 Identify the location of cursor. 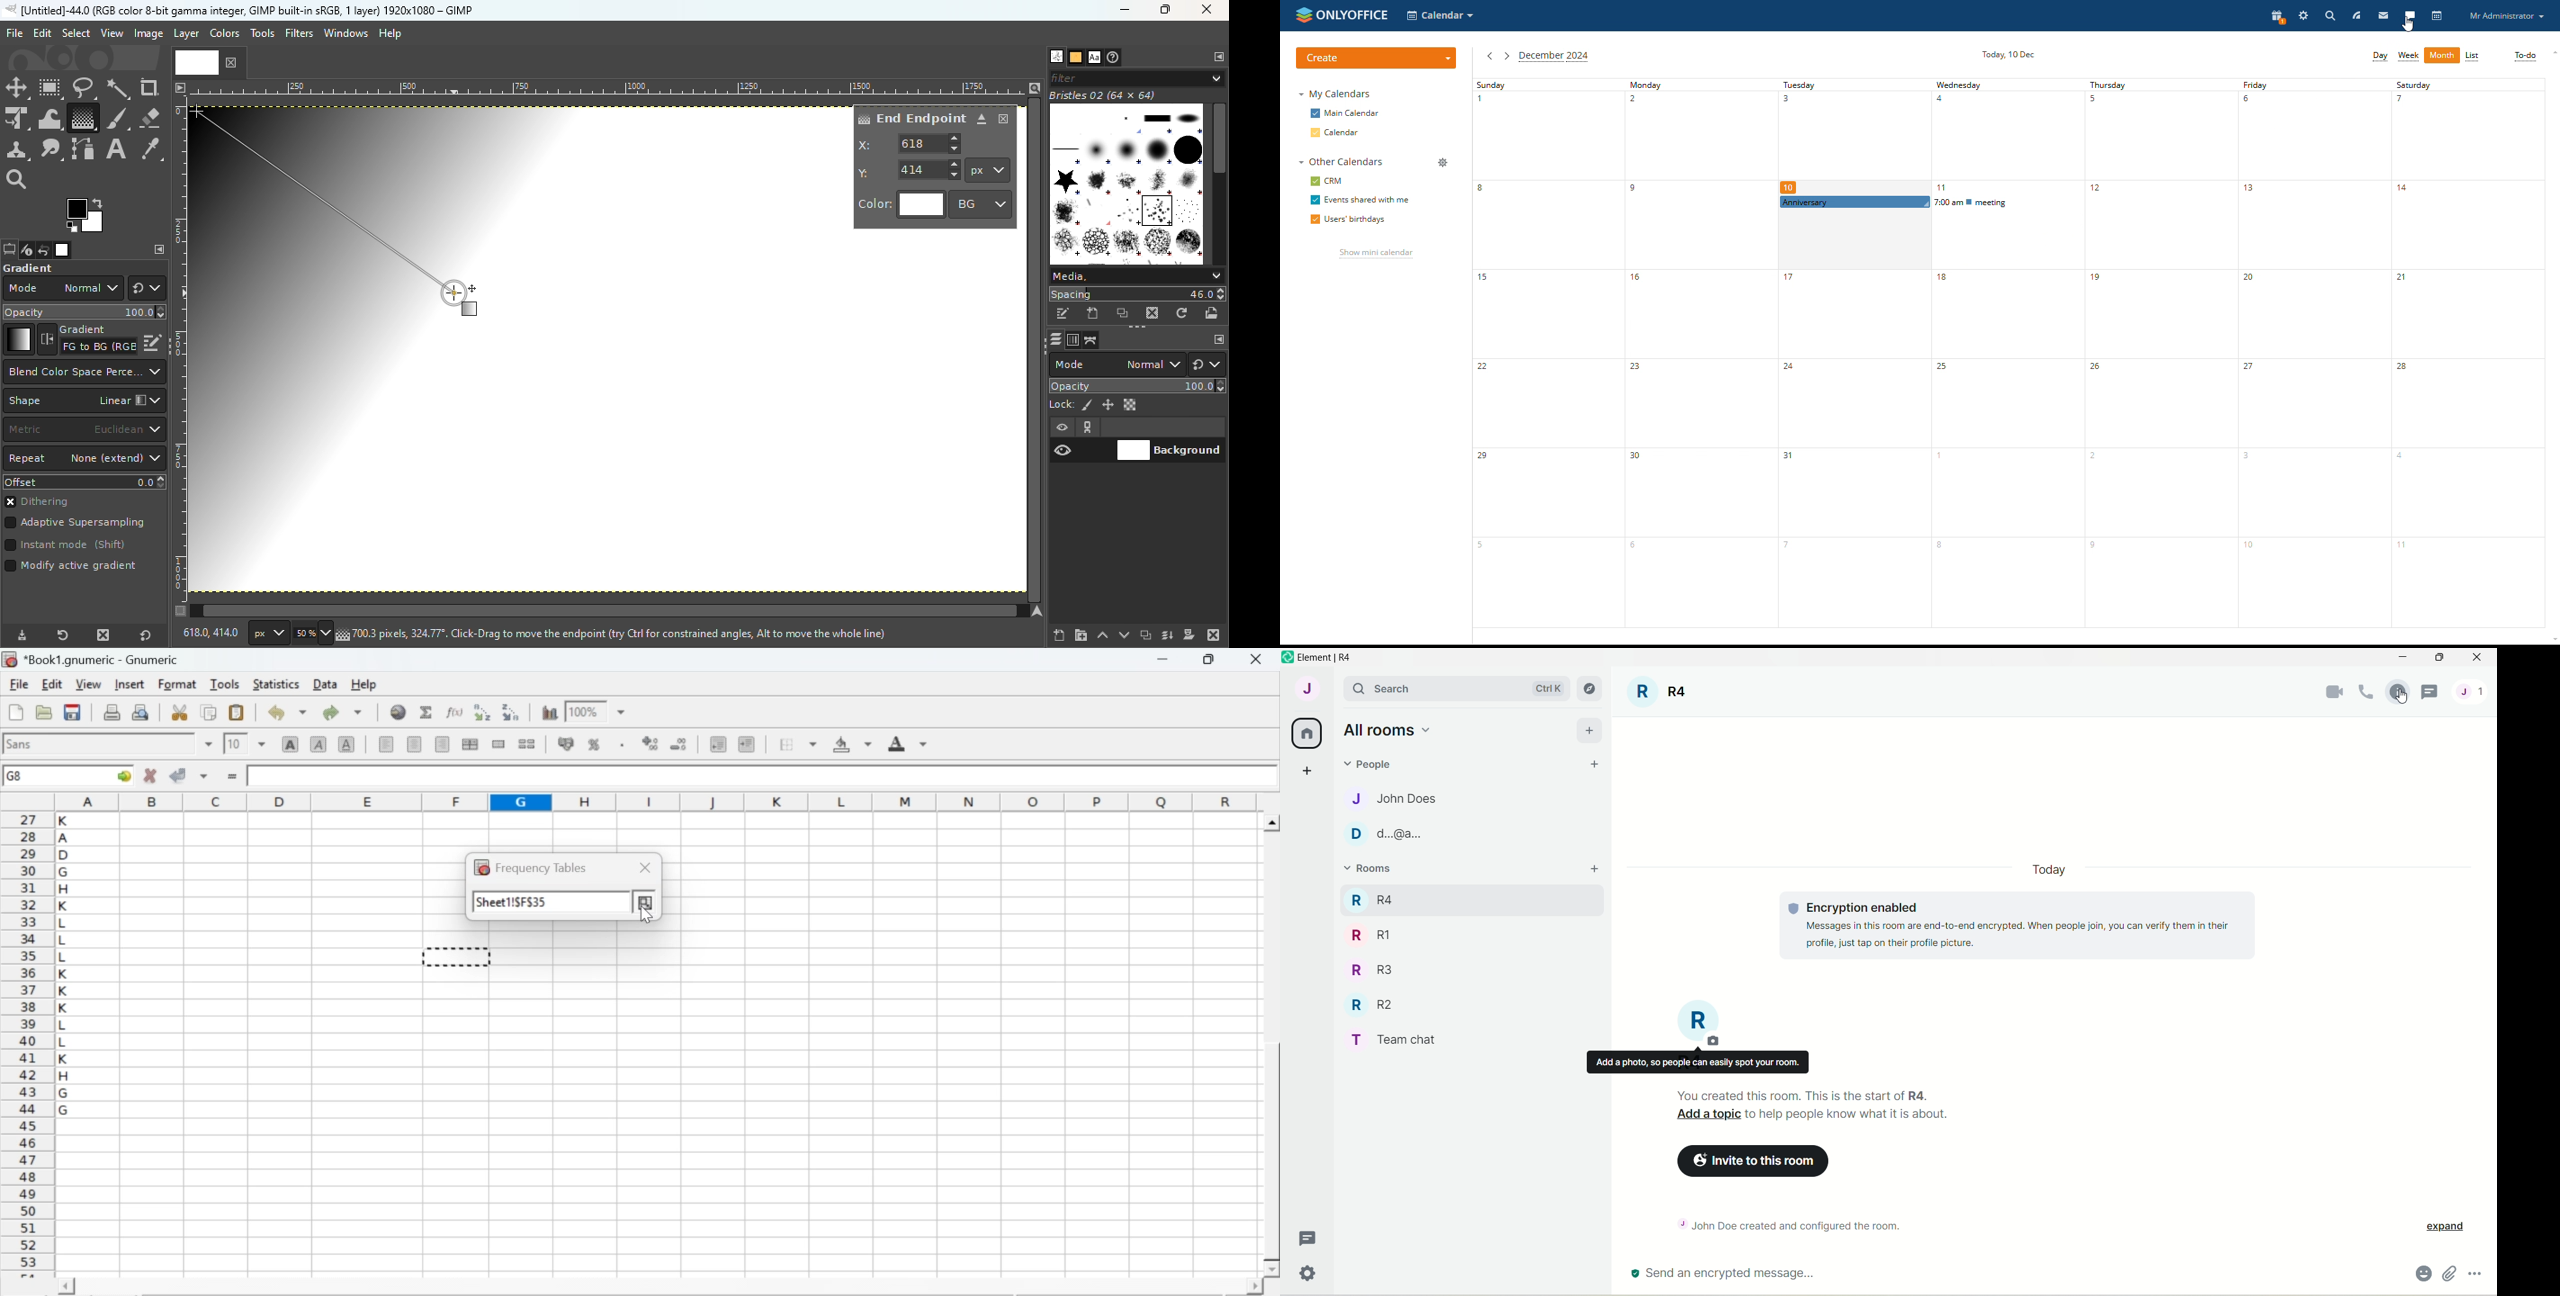
(645, 913).